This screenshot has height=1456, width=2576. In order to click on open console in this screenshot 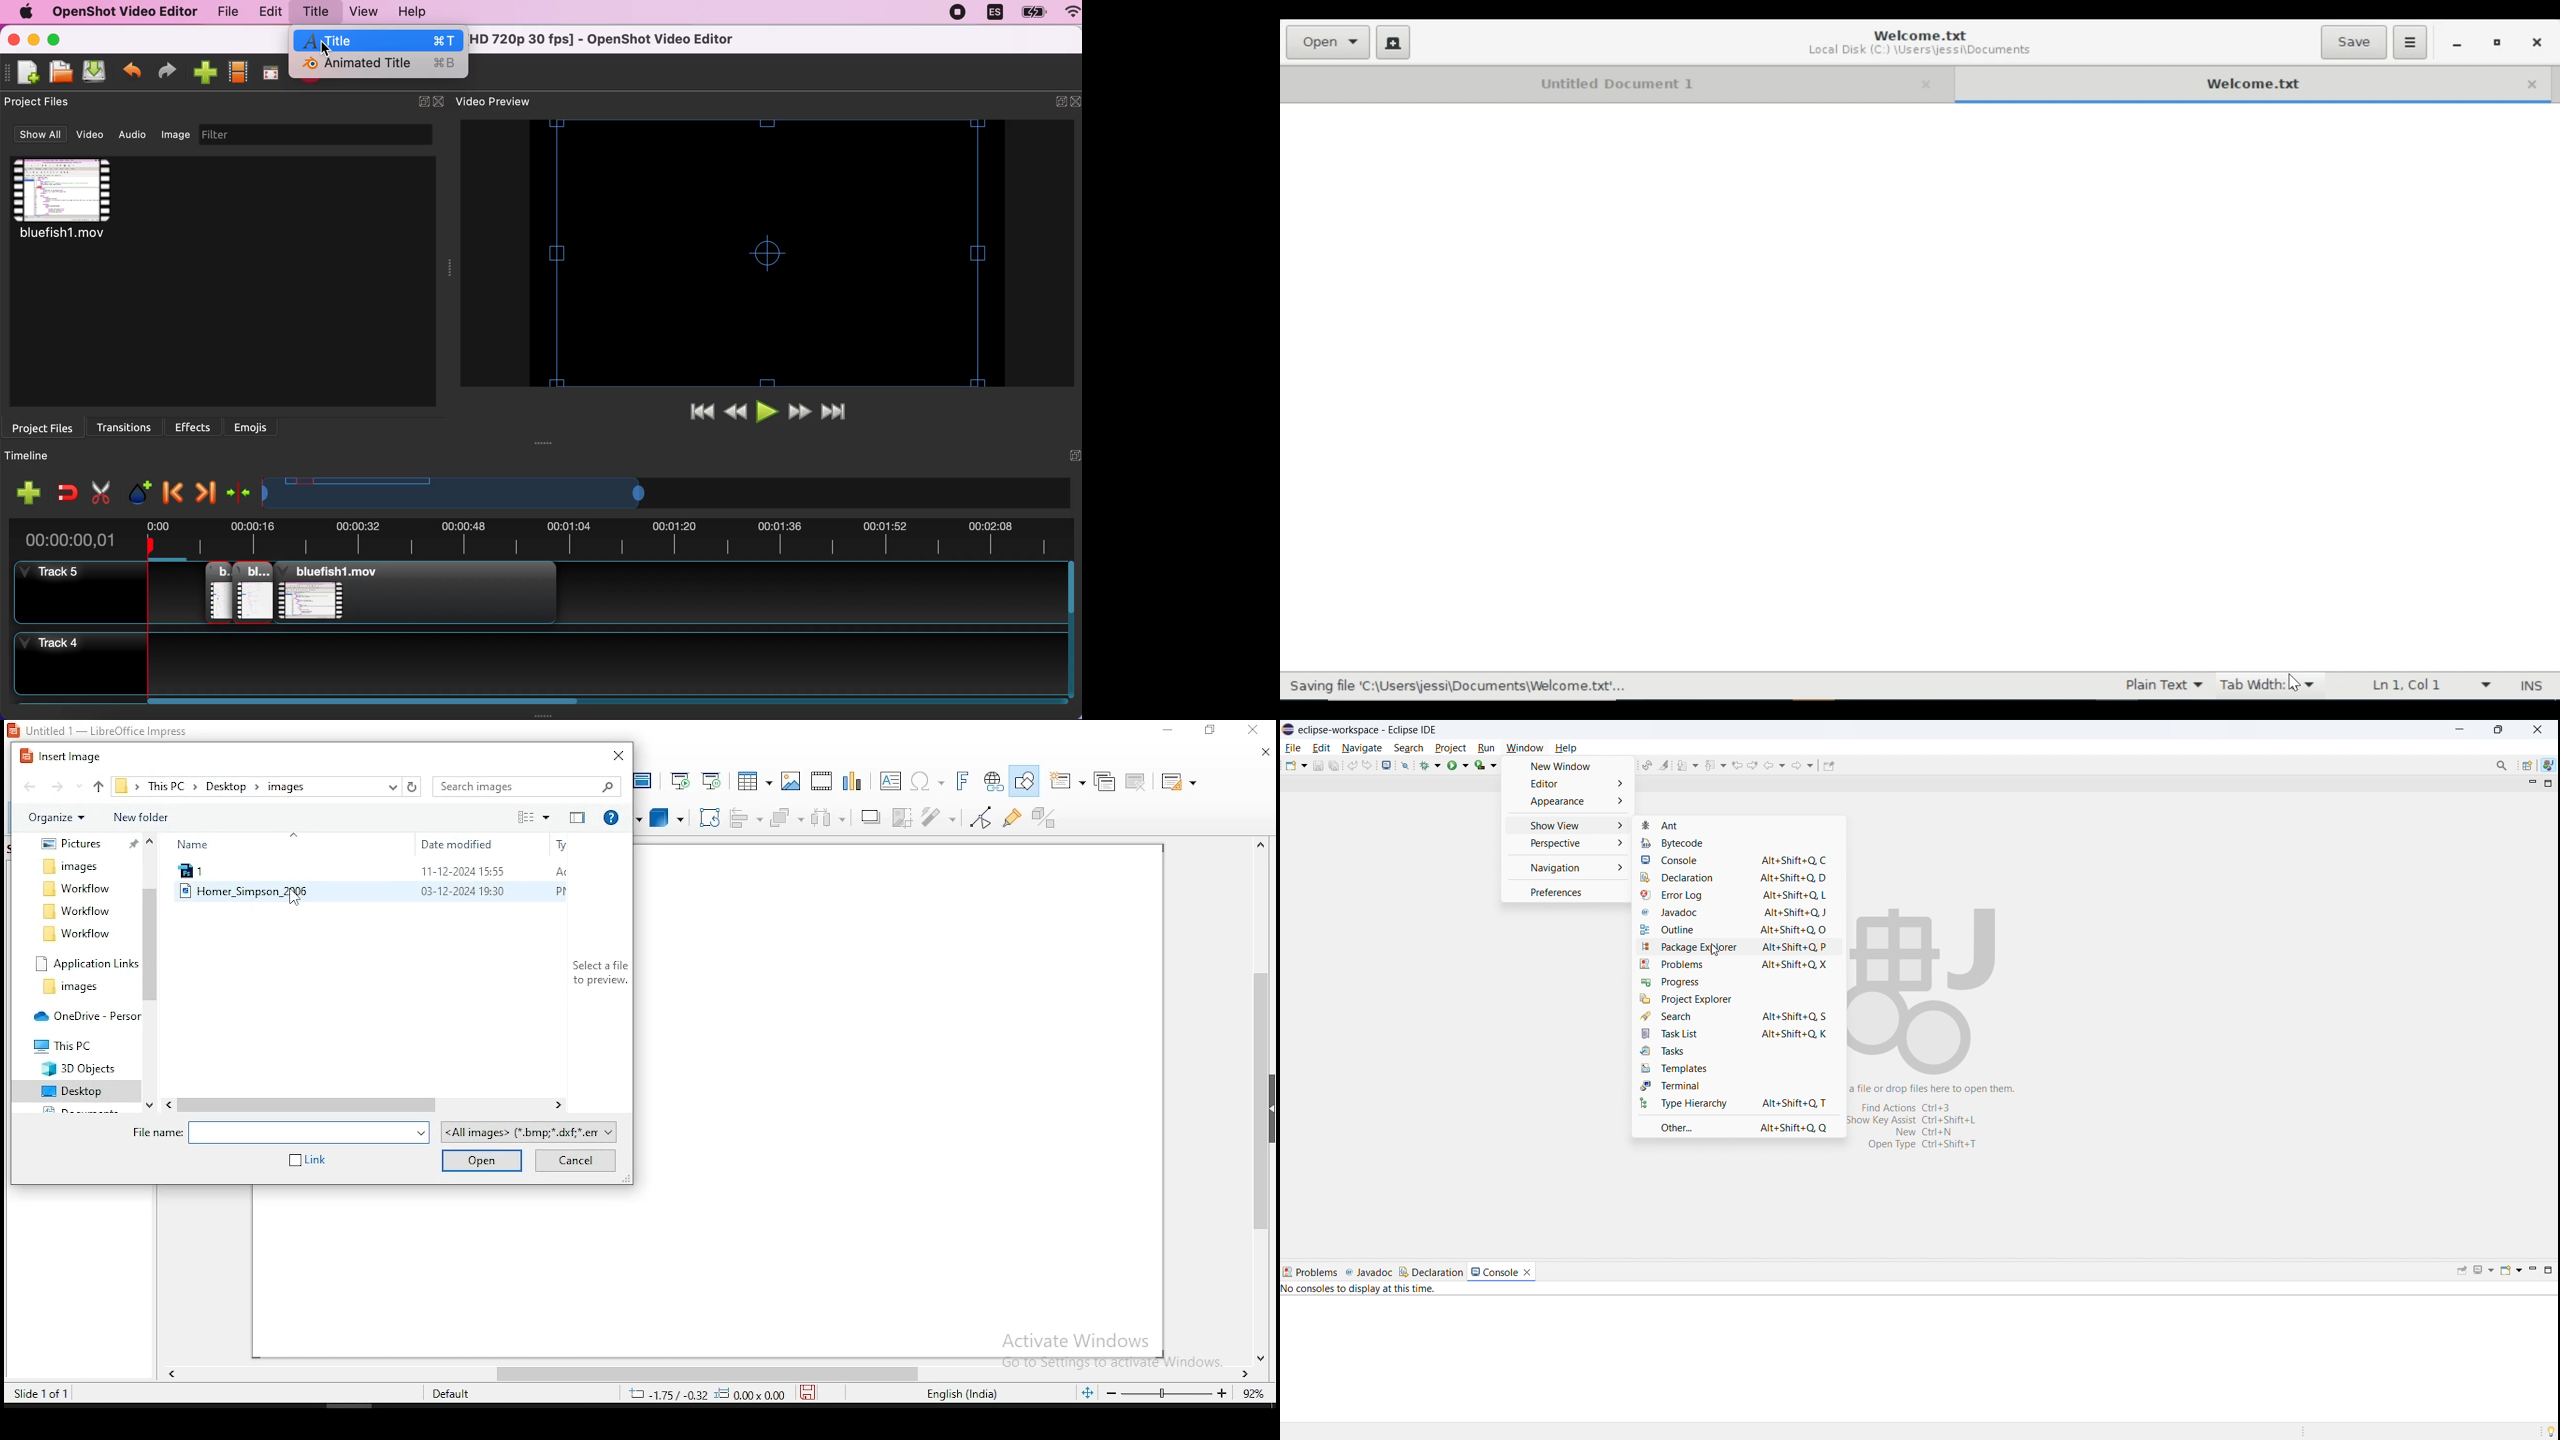, I will do `click(1387, 765)`.